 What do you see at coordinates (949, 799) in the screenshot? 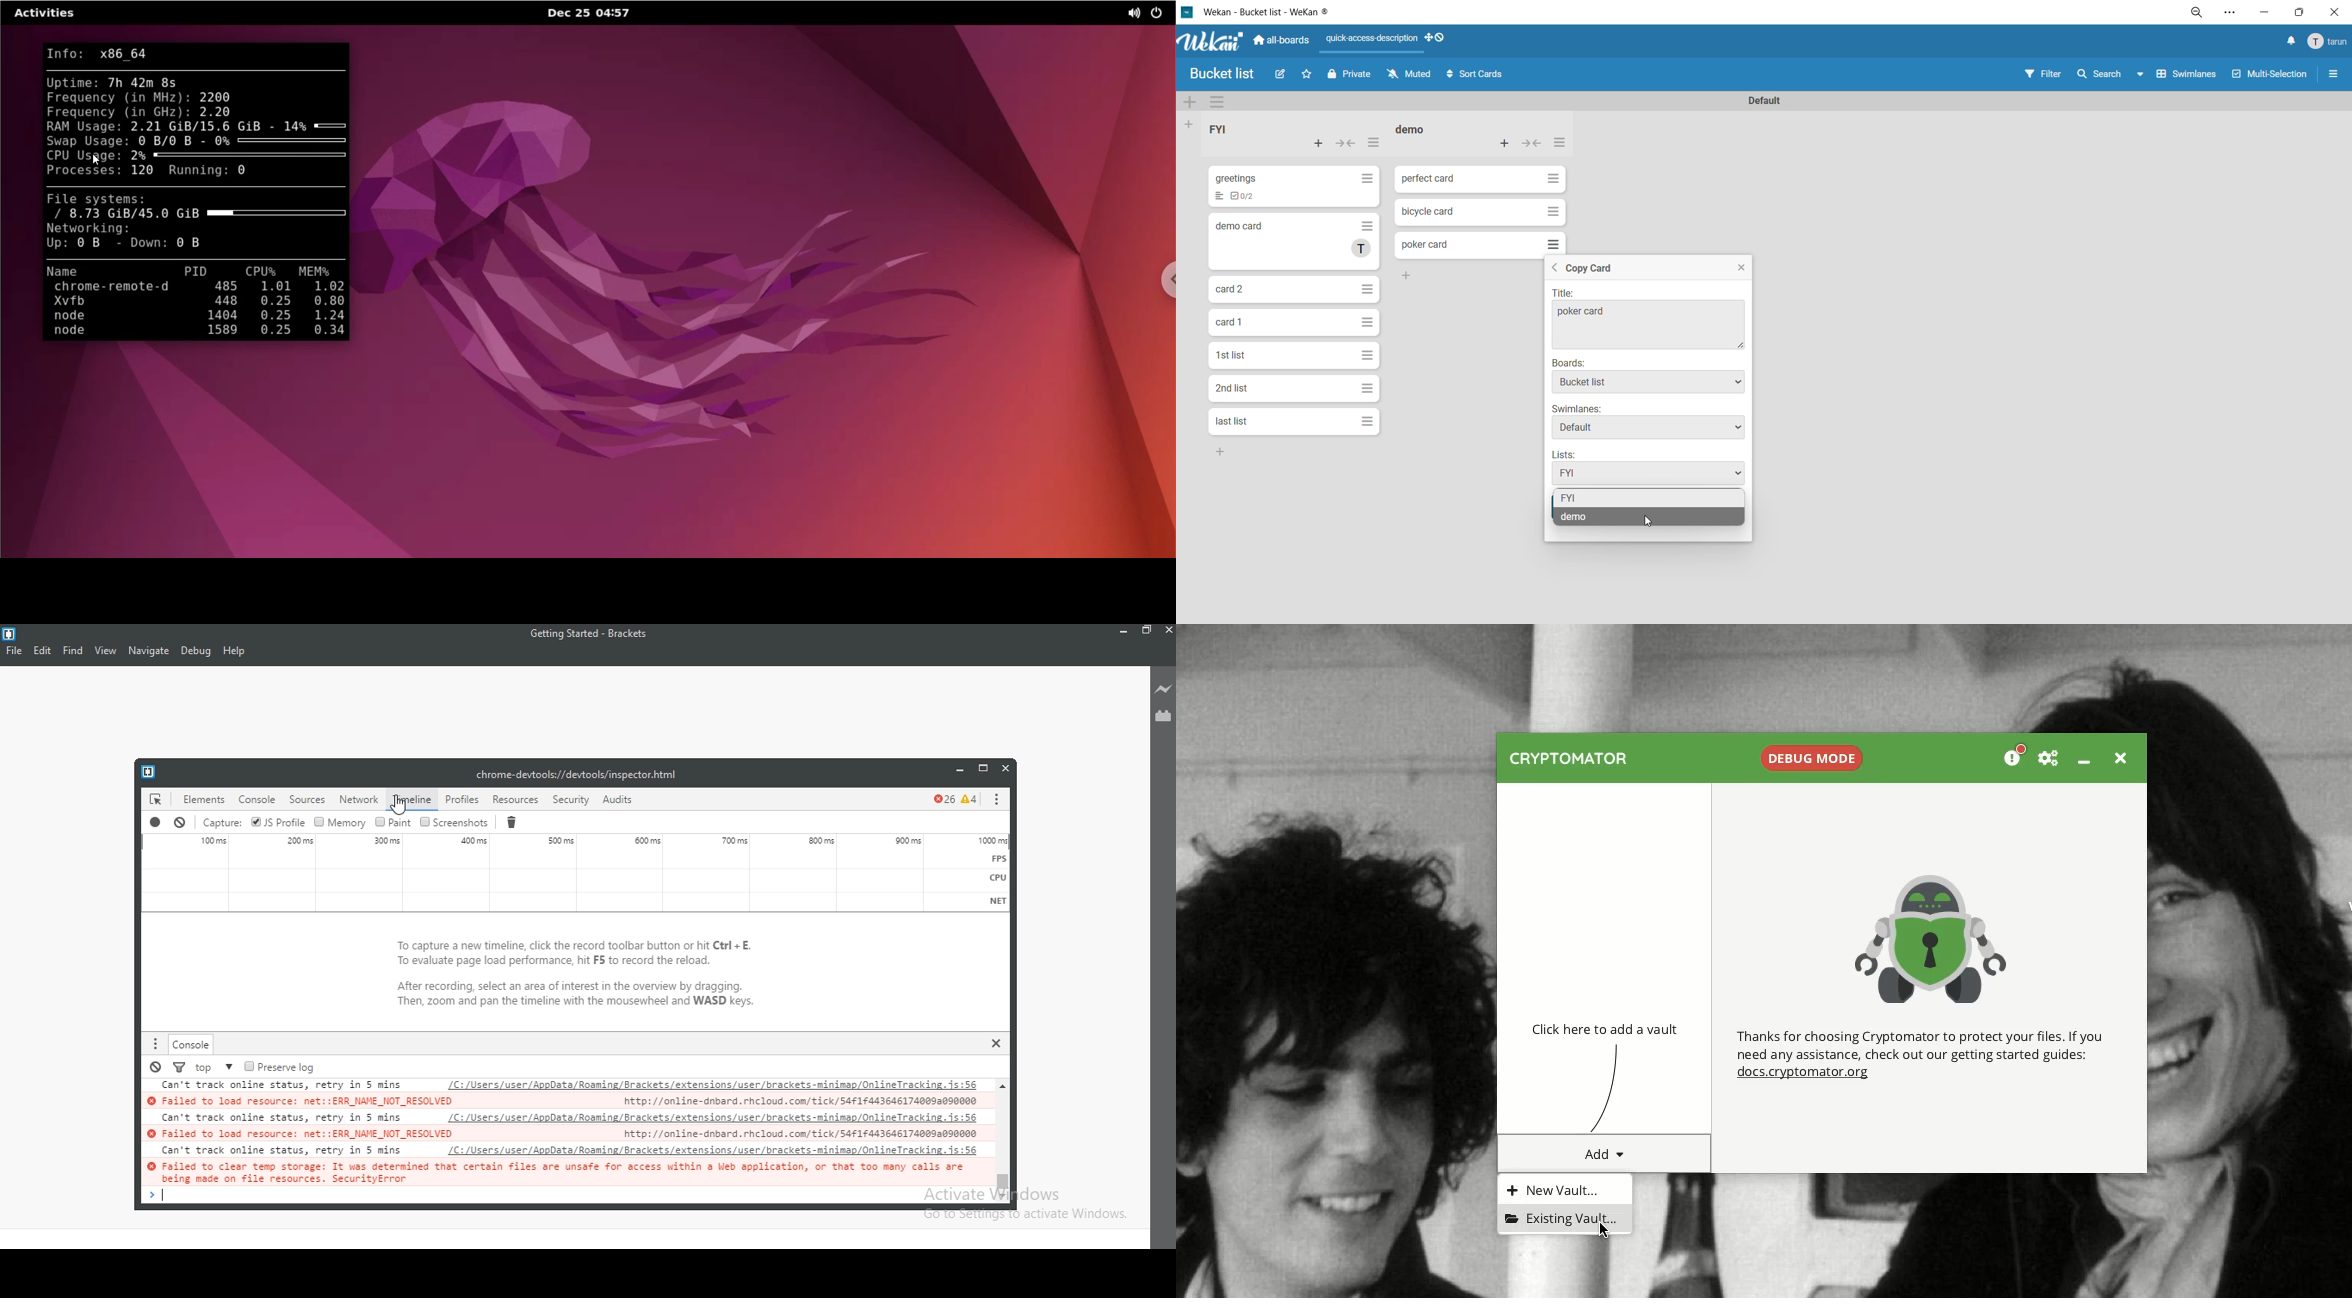
I see `error and caution` at bounding box center [949, 799].